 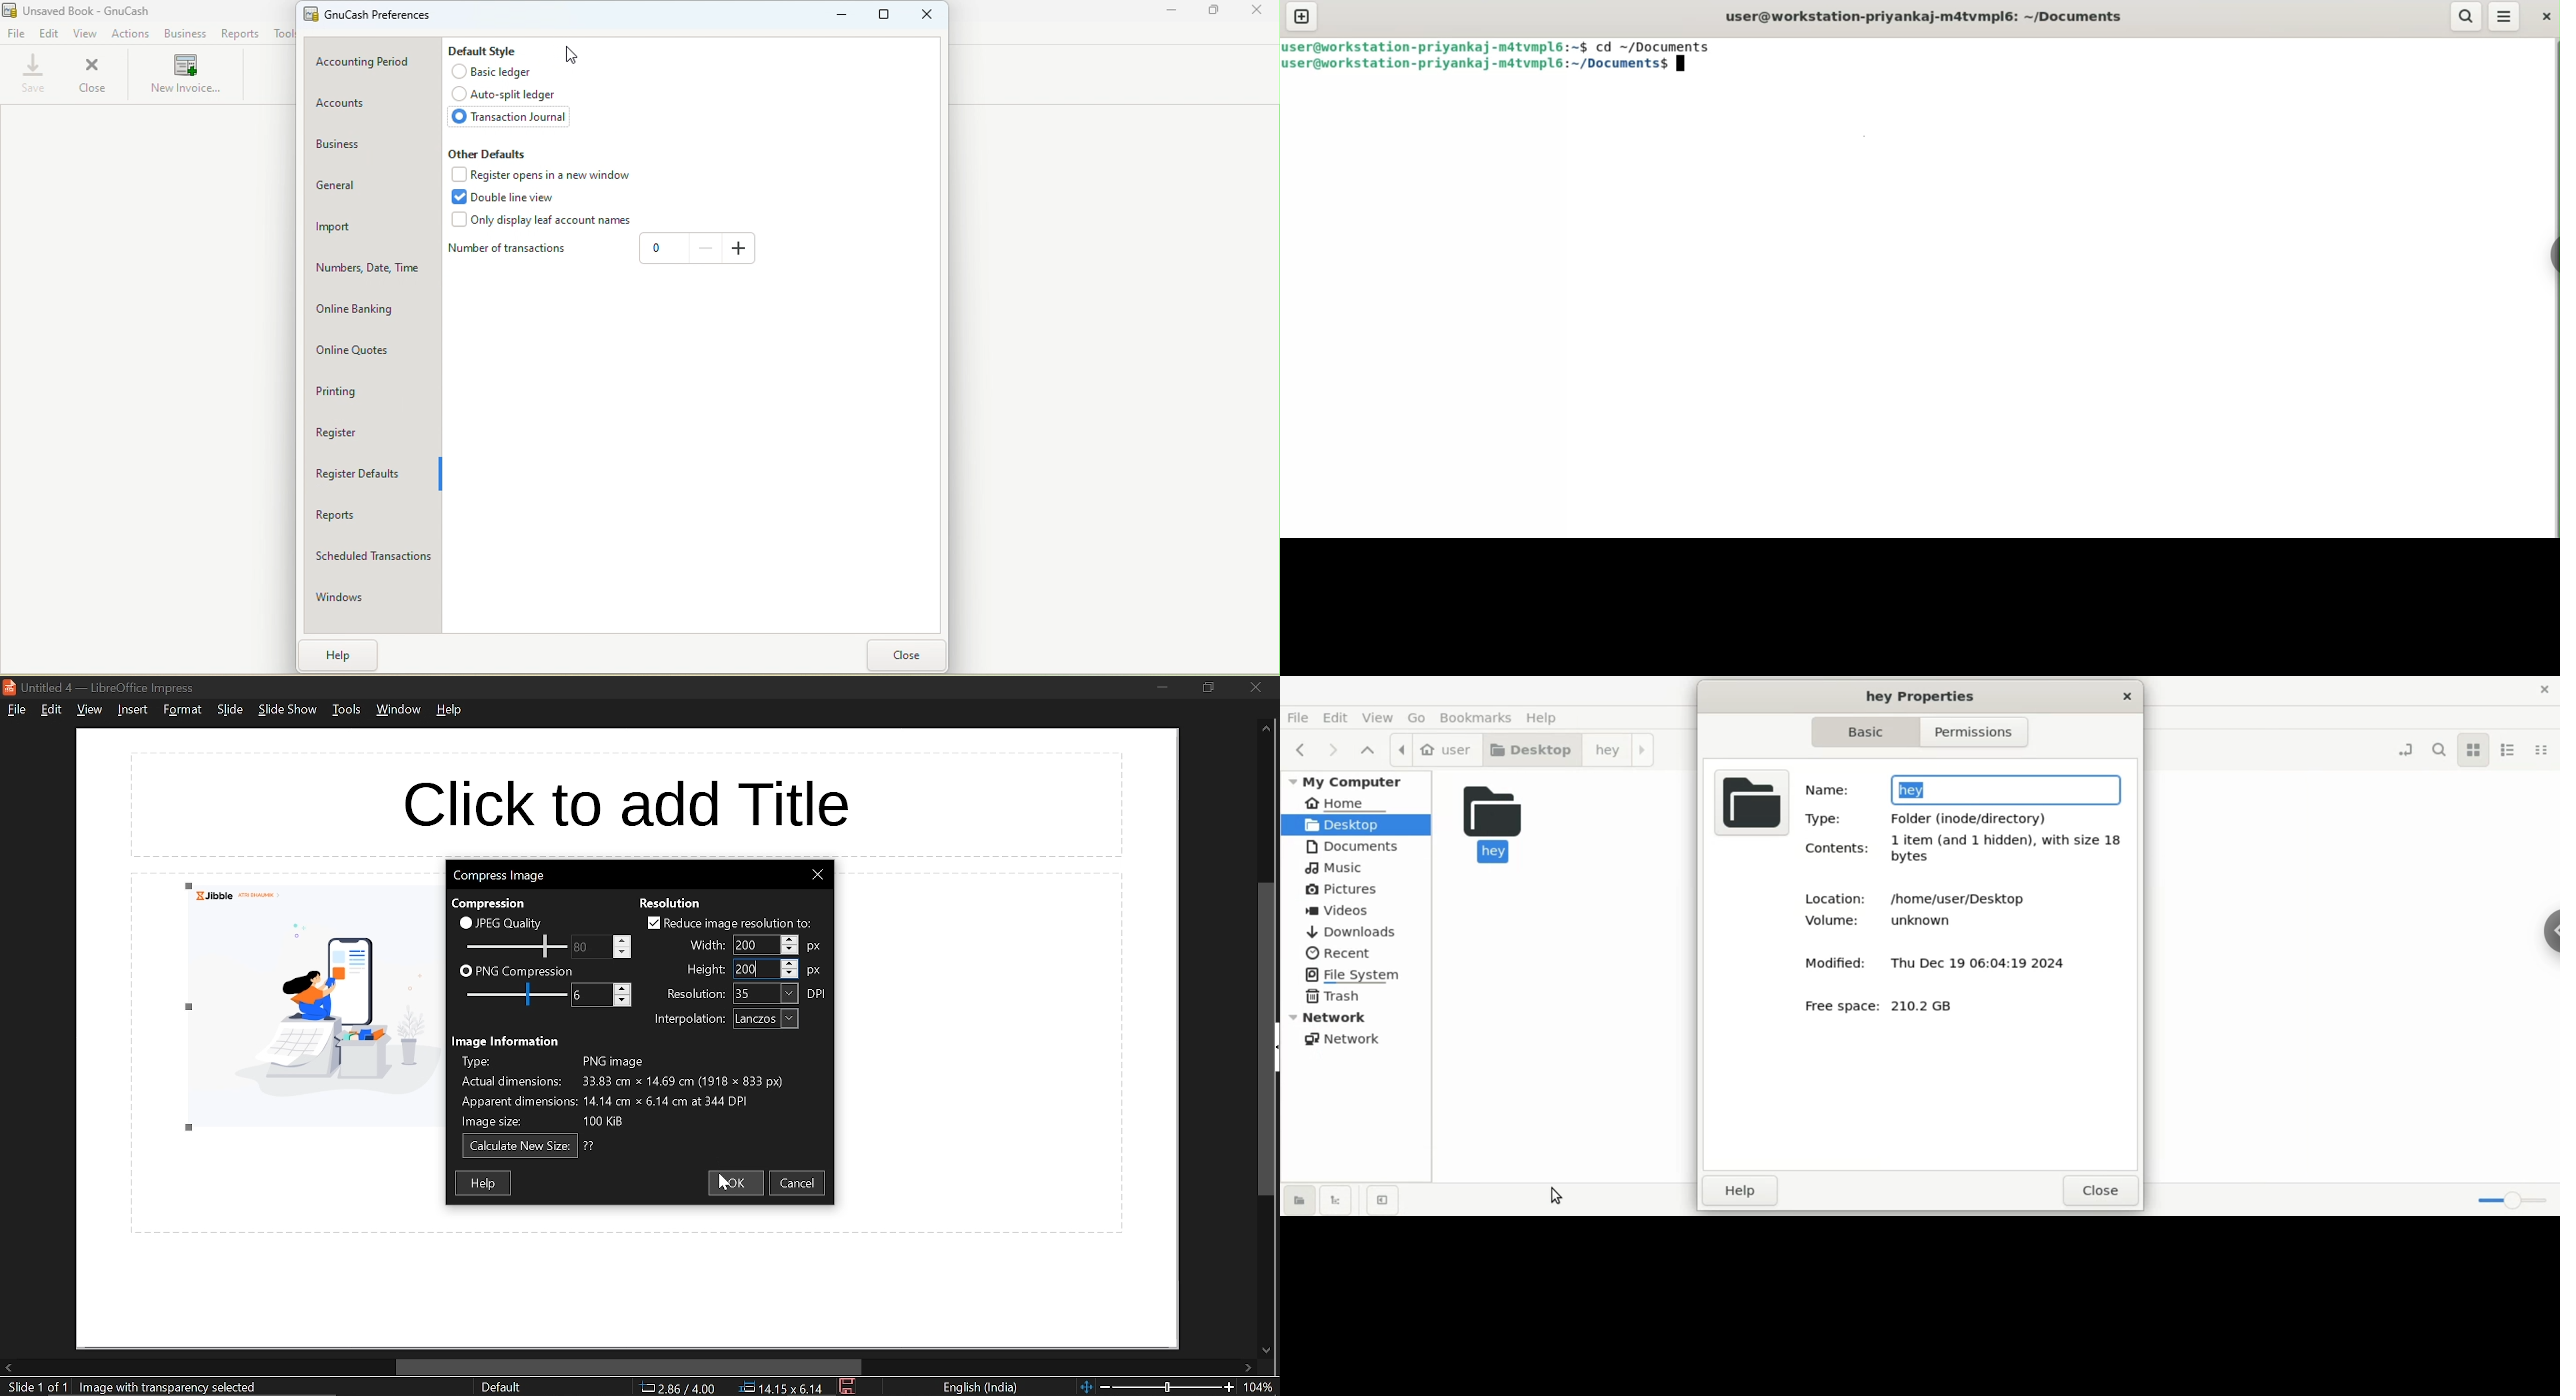 What do you see at coordinates (1157, 1387) in the screenshot?
I see `change zoom` at bounding box center [1157, 1387].